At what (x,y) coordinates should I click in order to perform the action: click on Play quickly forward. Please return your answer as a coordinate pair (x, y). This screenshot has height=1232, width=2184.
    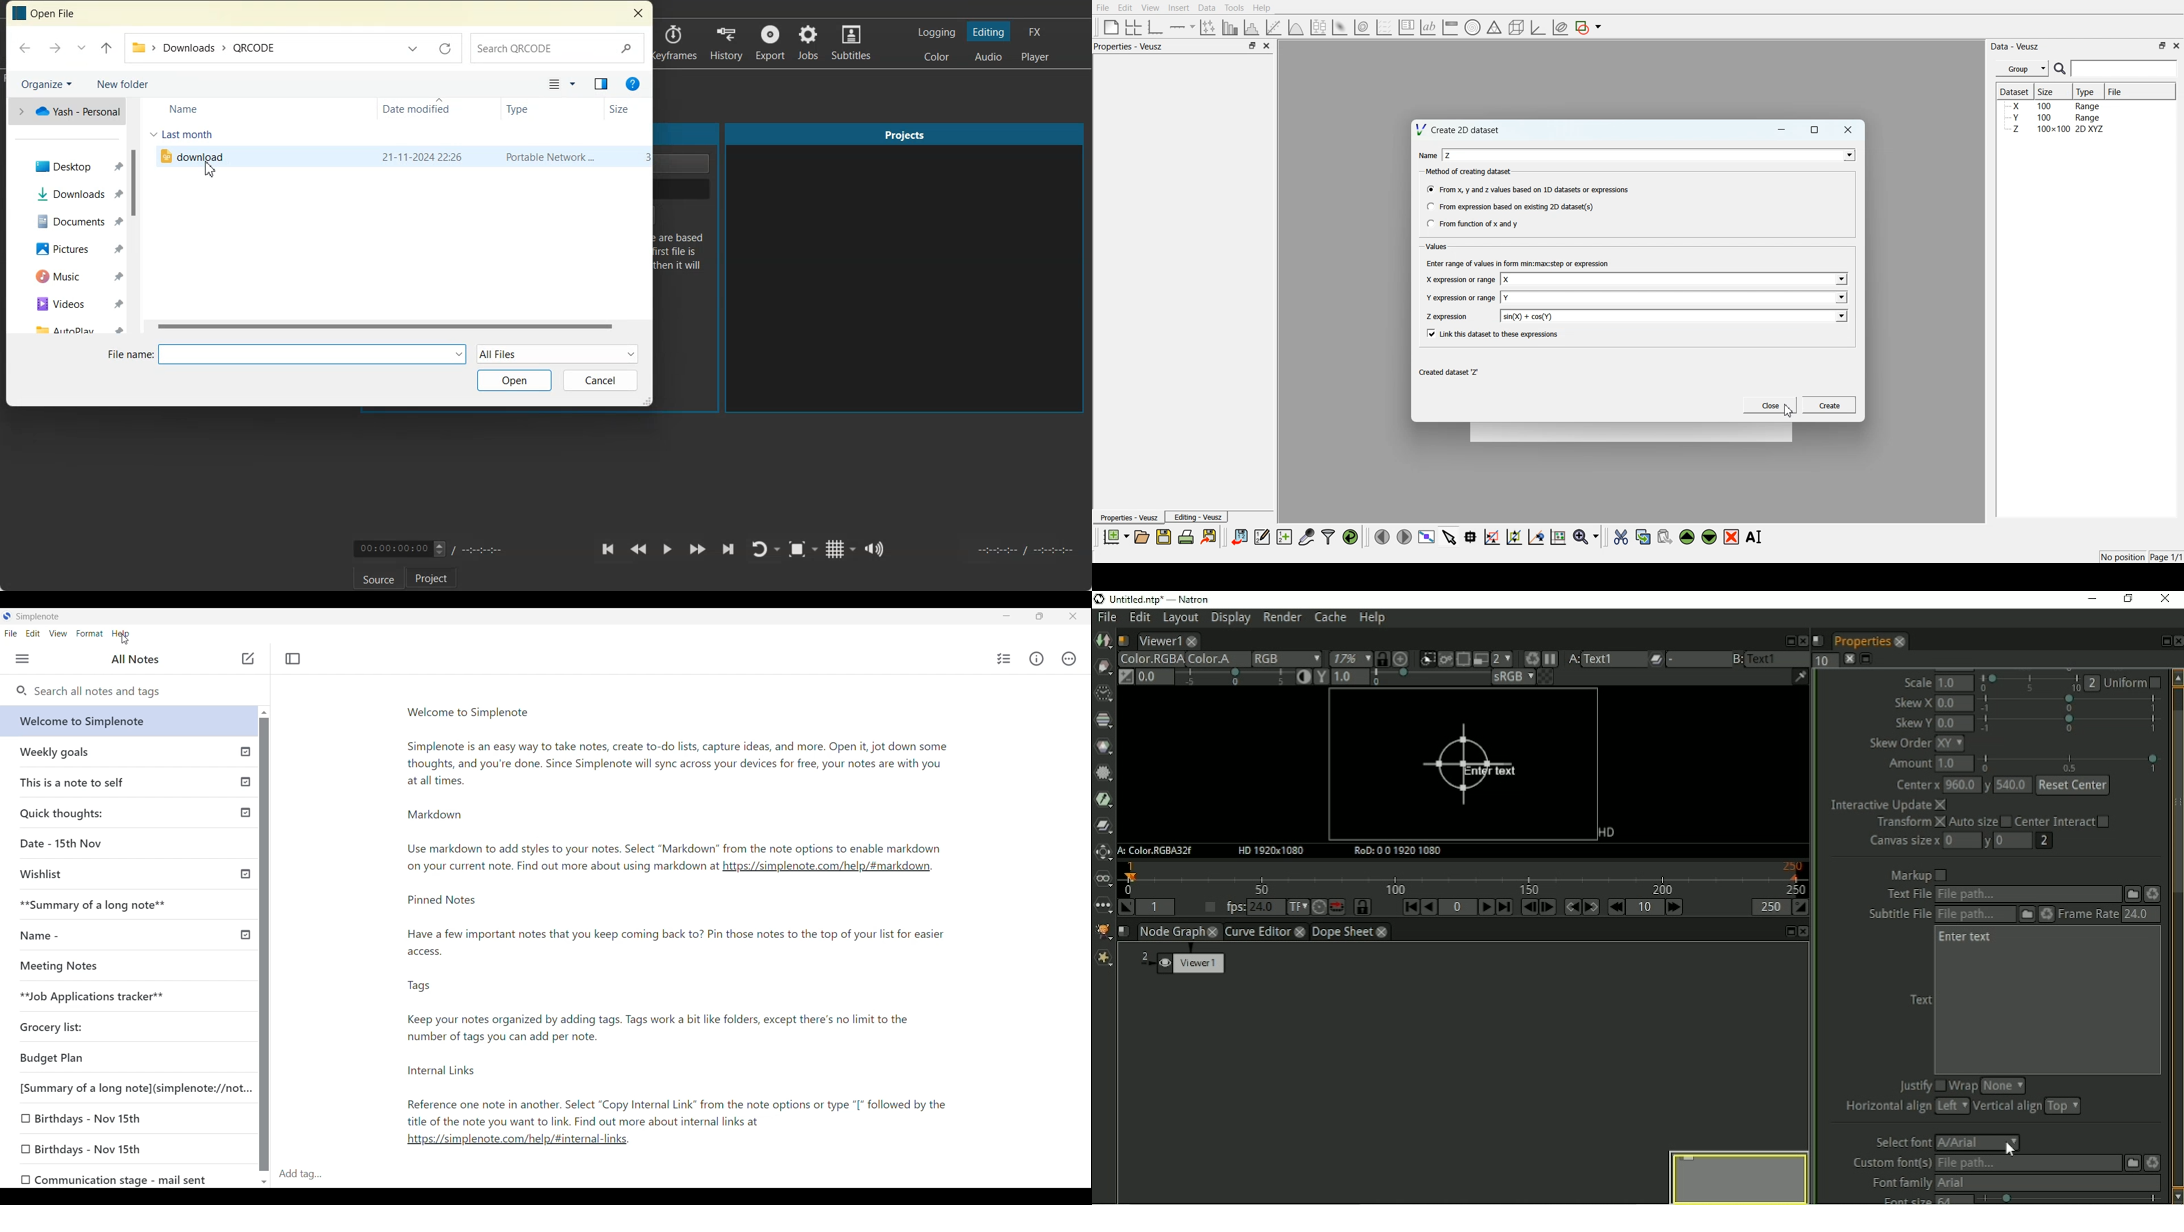
    Looking at the image, I should click on (698, 550).